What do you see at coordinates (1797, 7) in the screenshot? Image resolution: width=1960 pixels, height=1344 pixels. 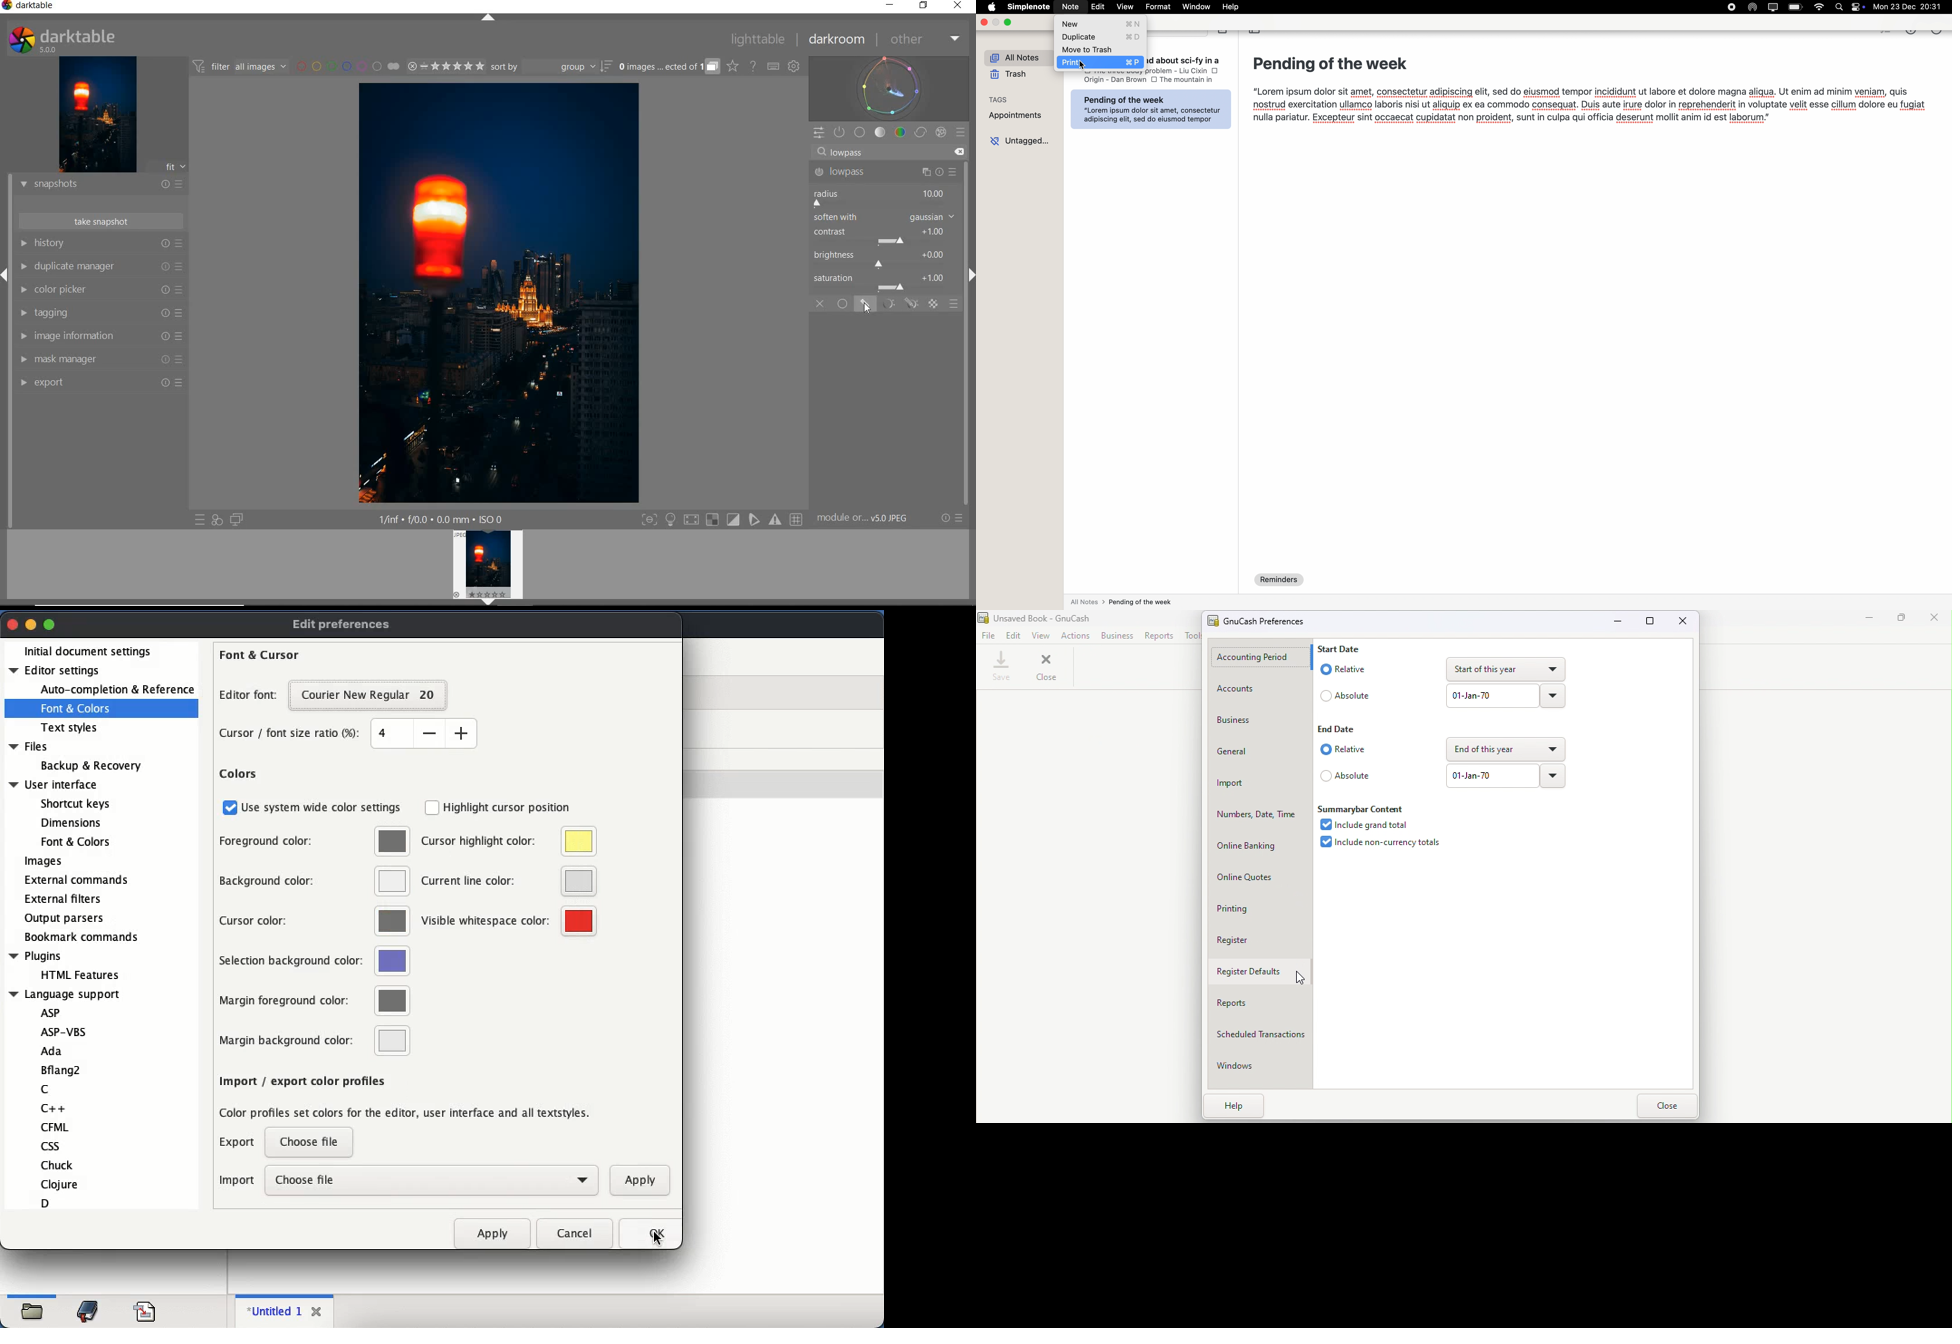 I see `battery` at bounding box center [1797, 7].